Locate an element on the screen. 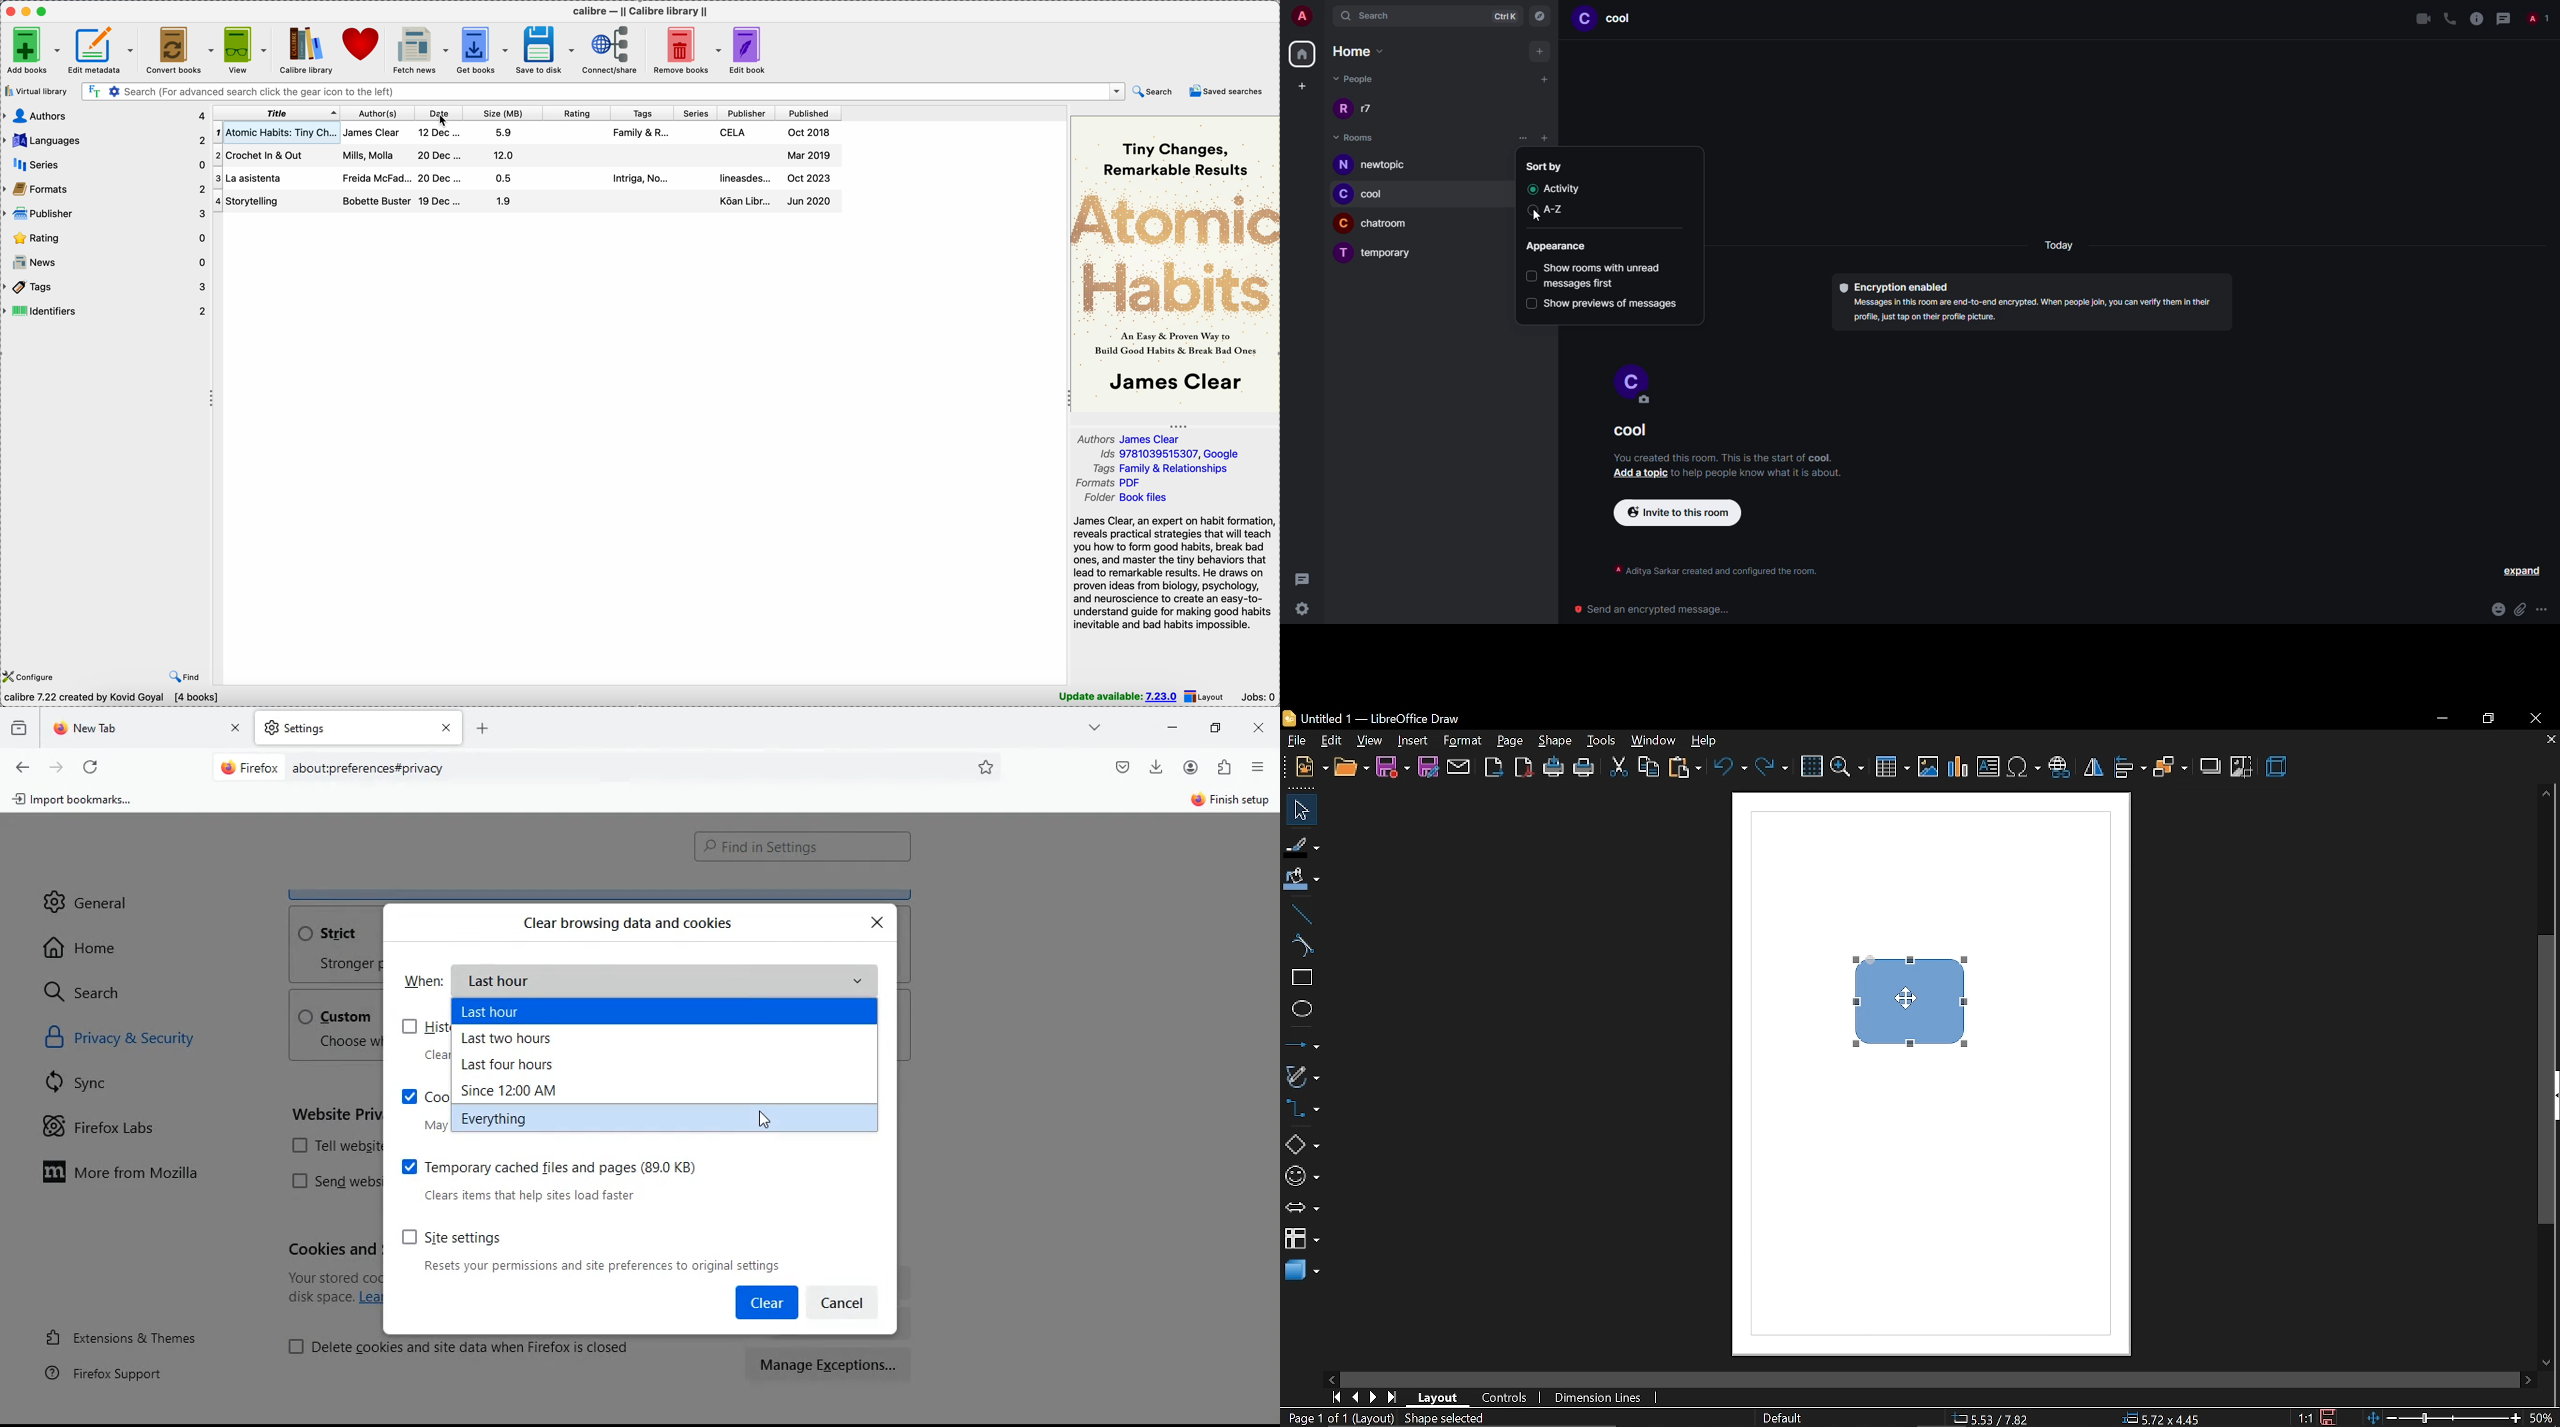 Image resolution: width=2576 pixels, height=1428 pixels. basic shapes is located at coordinates (1301, 1142).